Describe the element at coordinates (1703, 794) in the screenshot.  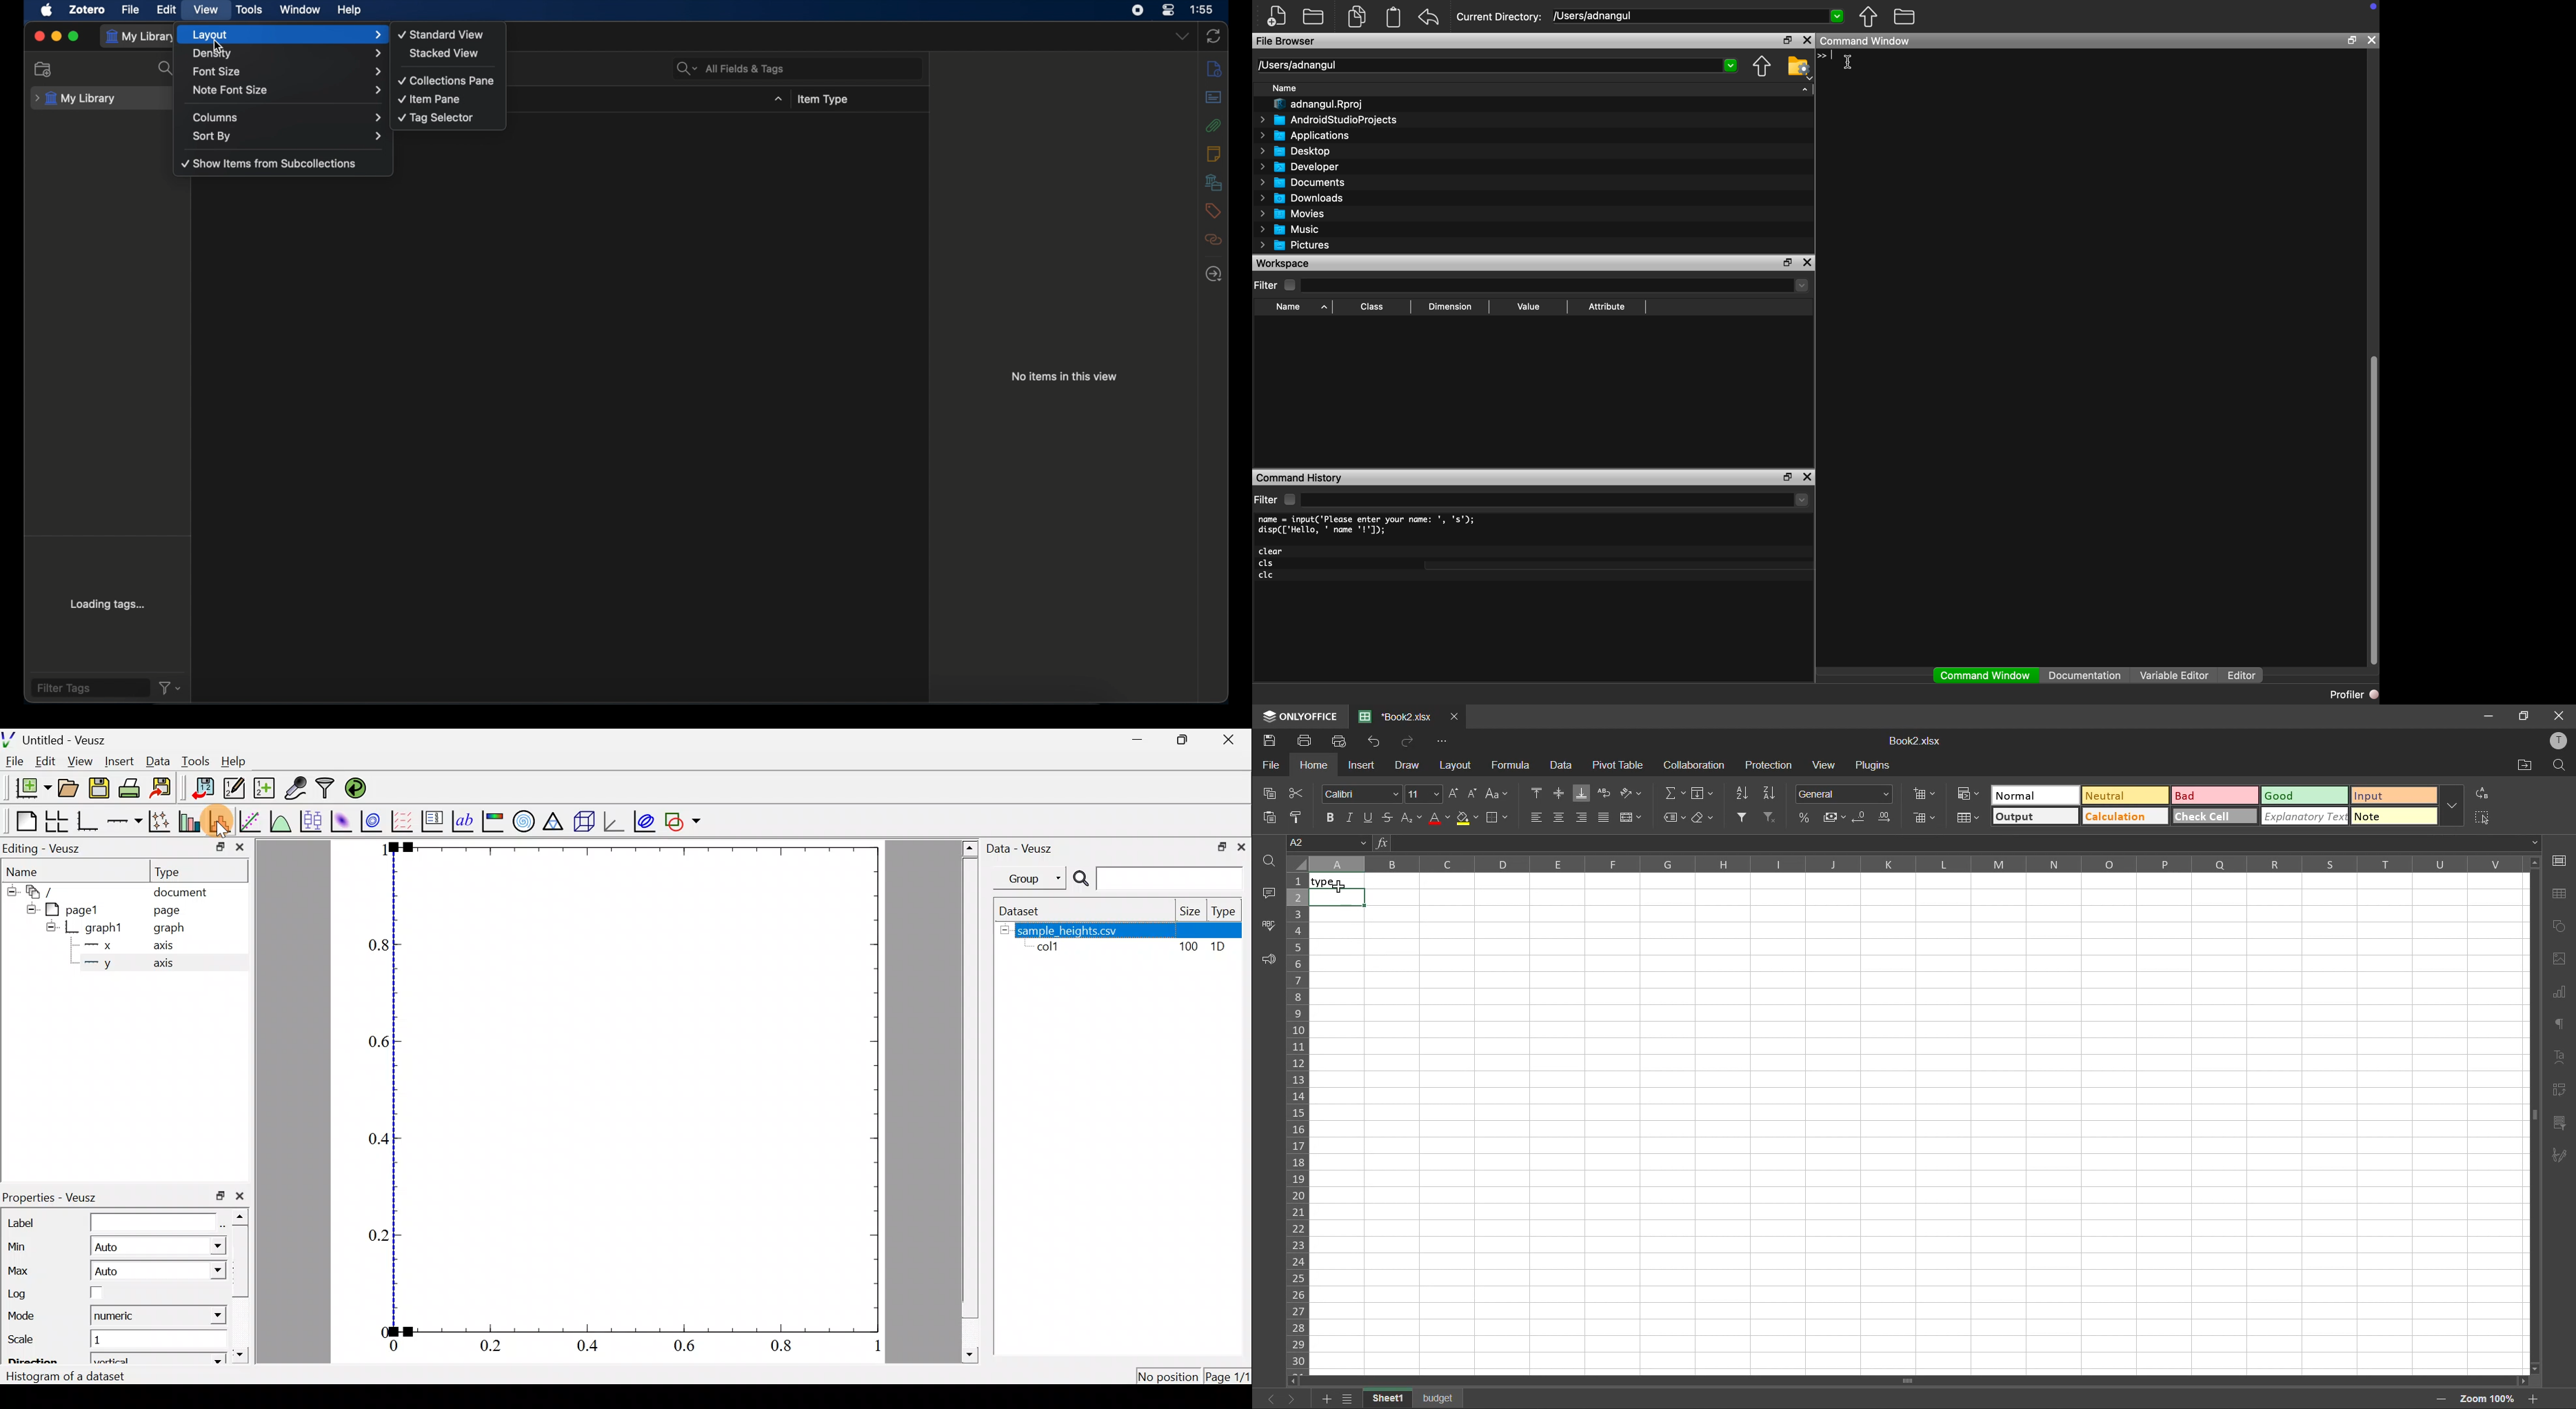
I see `fields` at that location.